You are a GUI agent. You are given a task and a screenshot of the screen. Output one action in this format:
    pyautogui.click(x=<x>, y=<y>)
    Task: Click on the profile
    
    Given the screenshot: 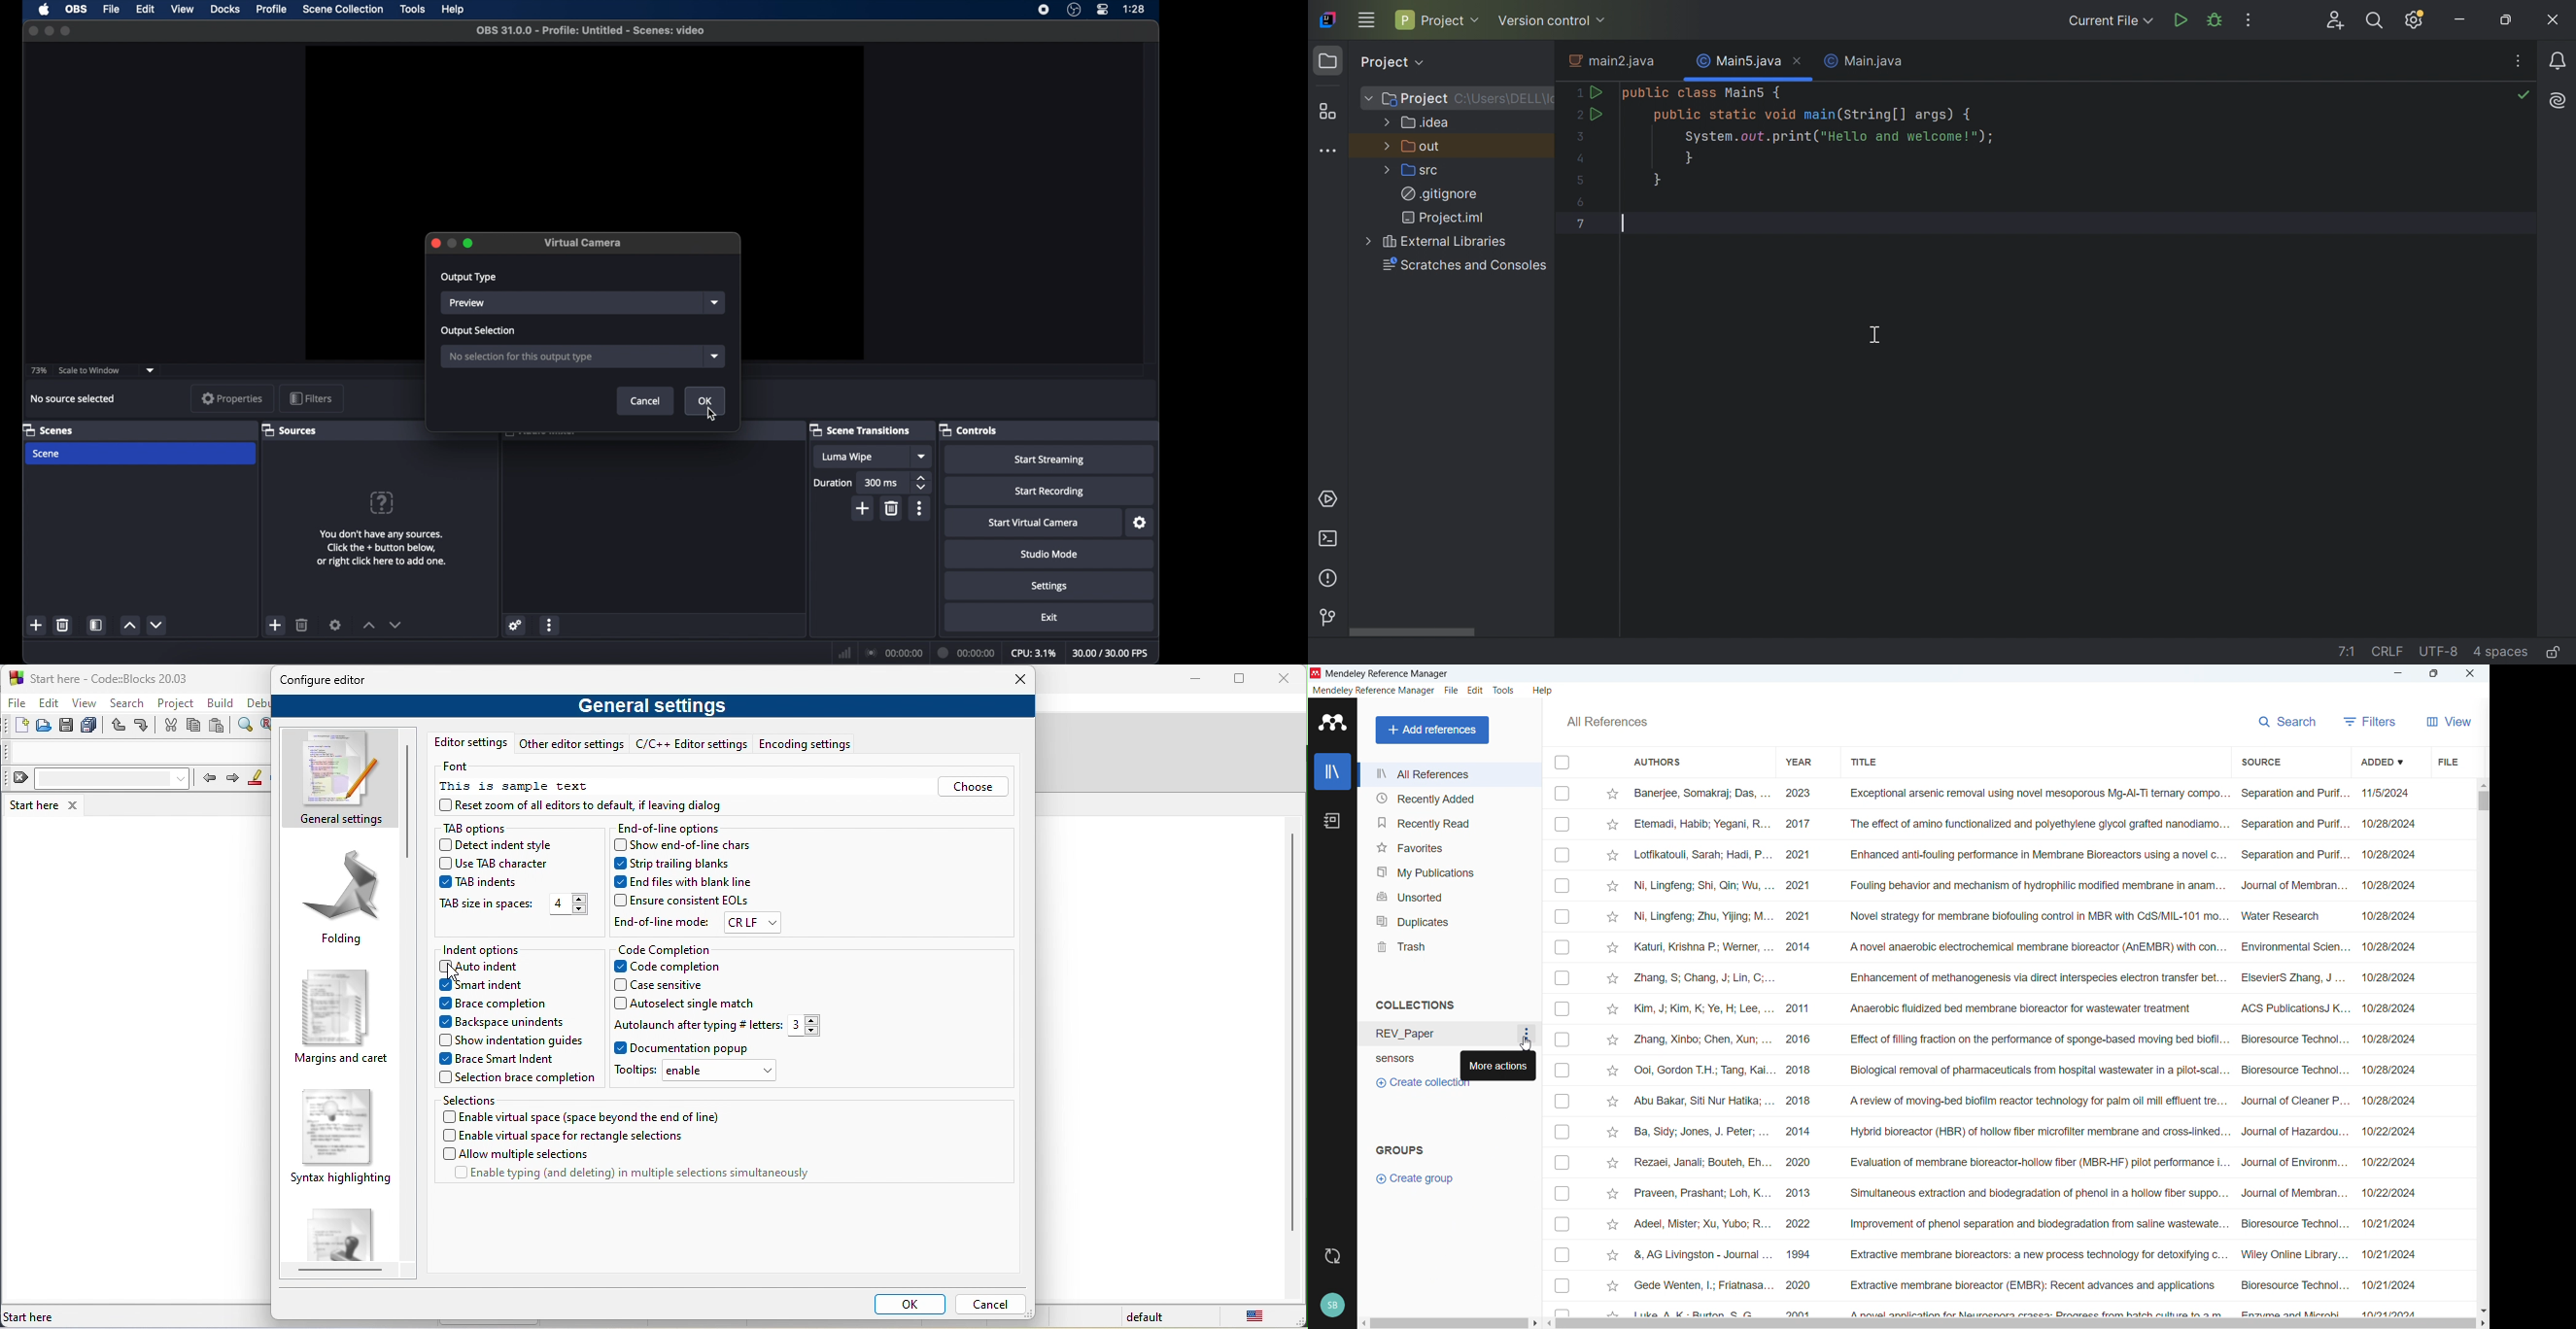 What is the action you would take?
    pyautogui.click(x=272, y=9)
    